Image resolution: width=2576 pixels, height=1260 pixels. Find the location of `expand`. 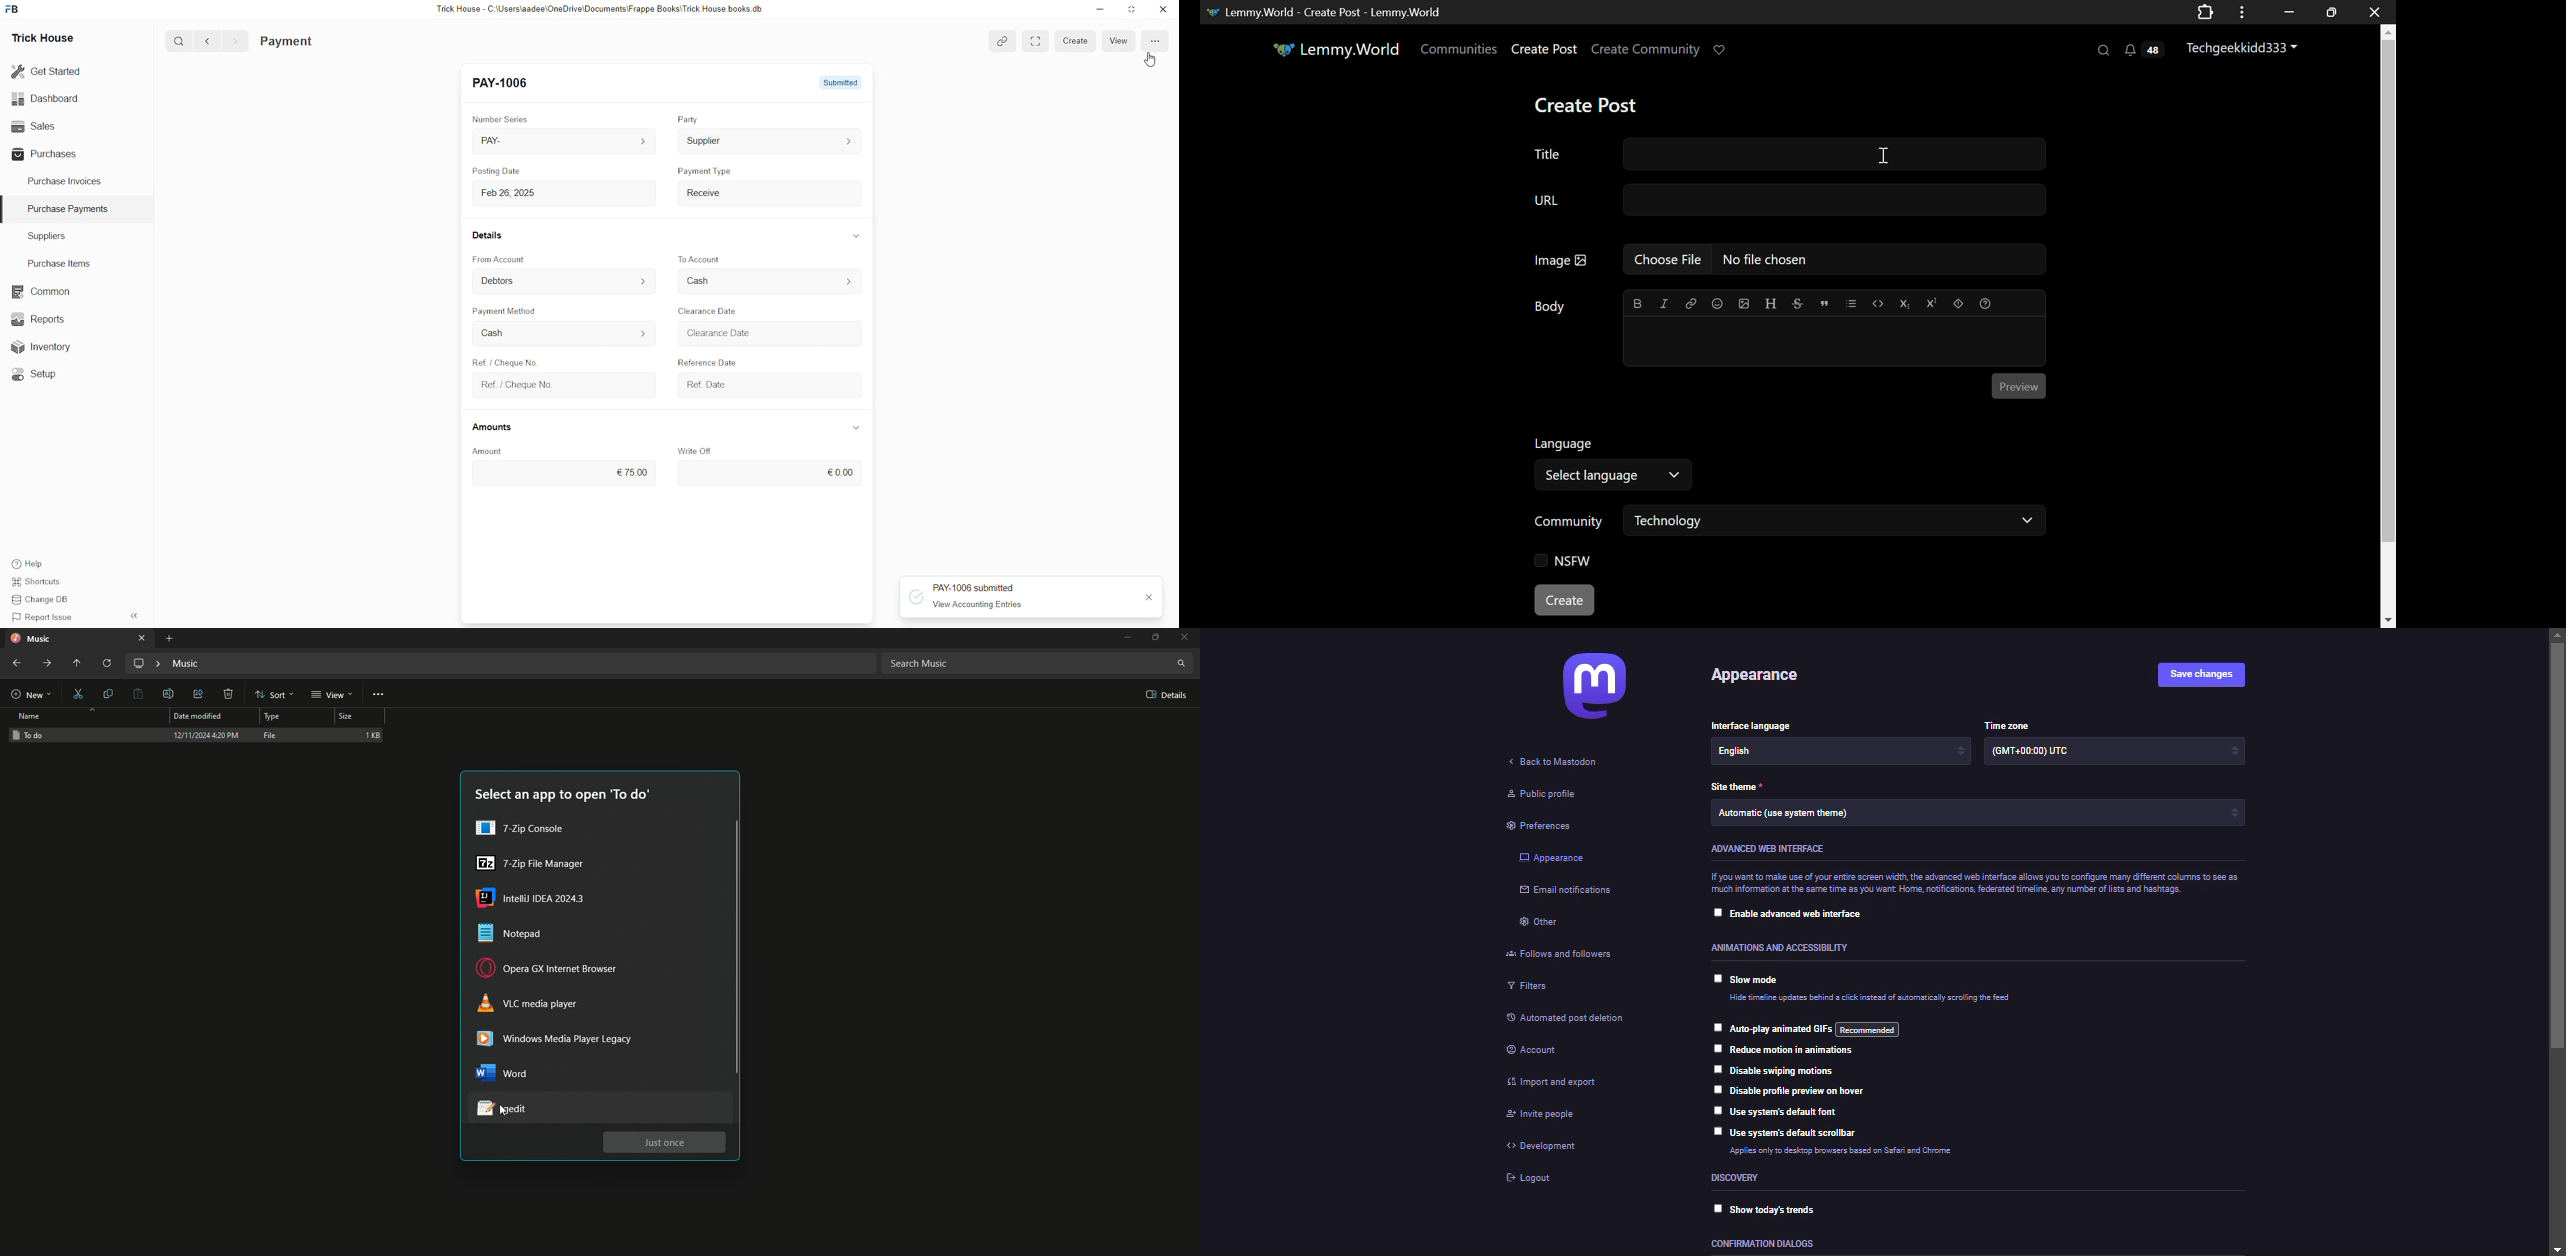

expand is located at coordinates (848, 235).